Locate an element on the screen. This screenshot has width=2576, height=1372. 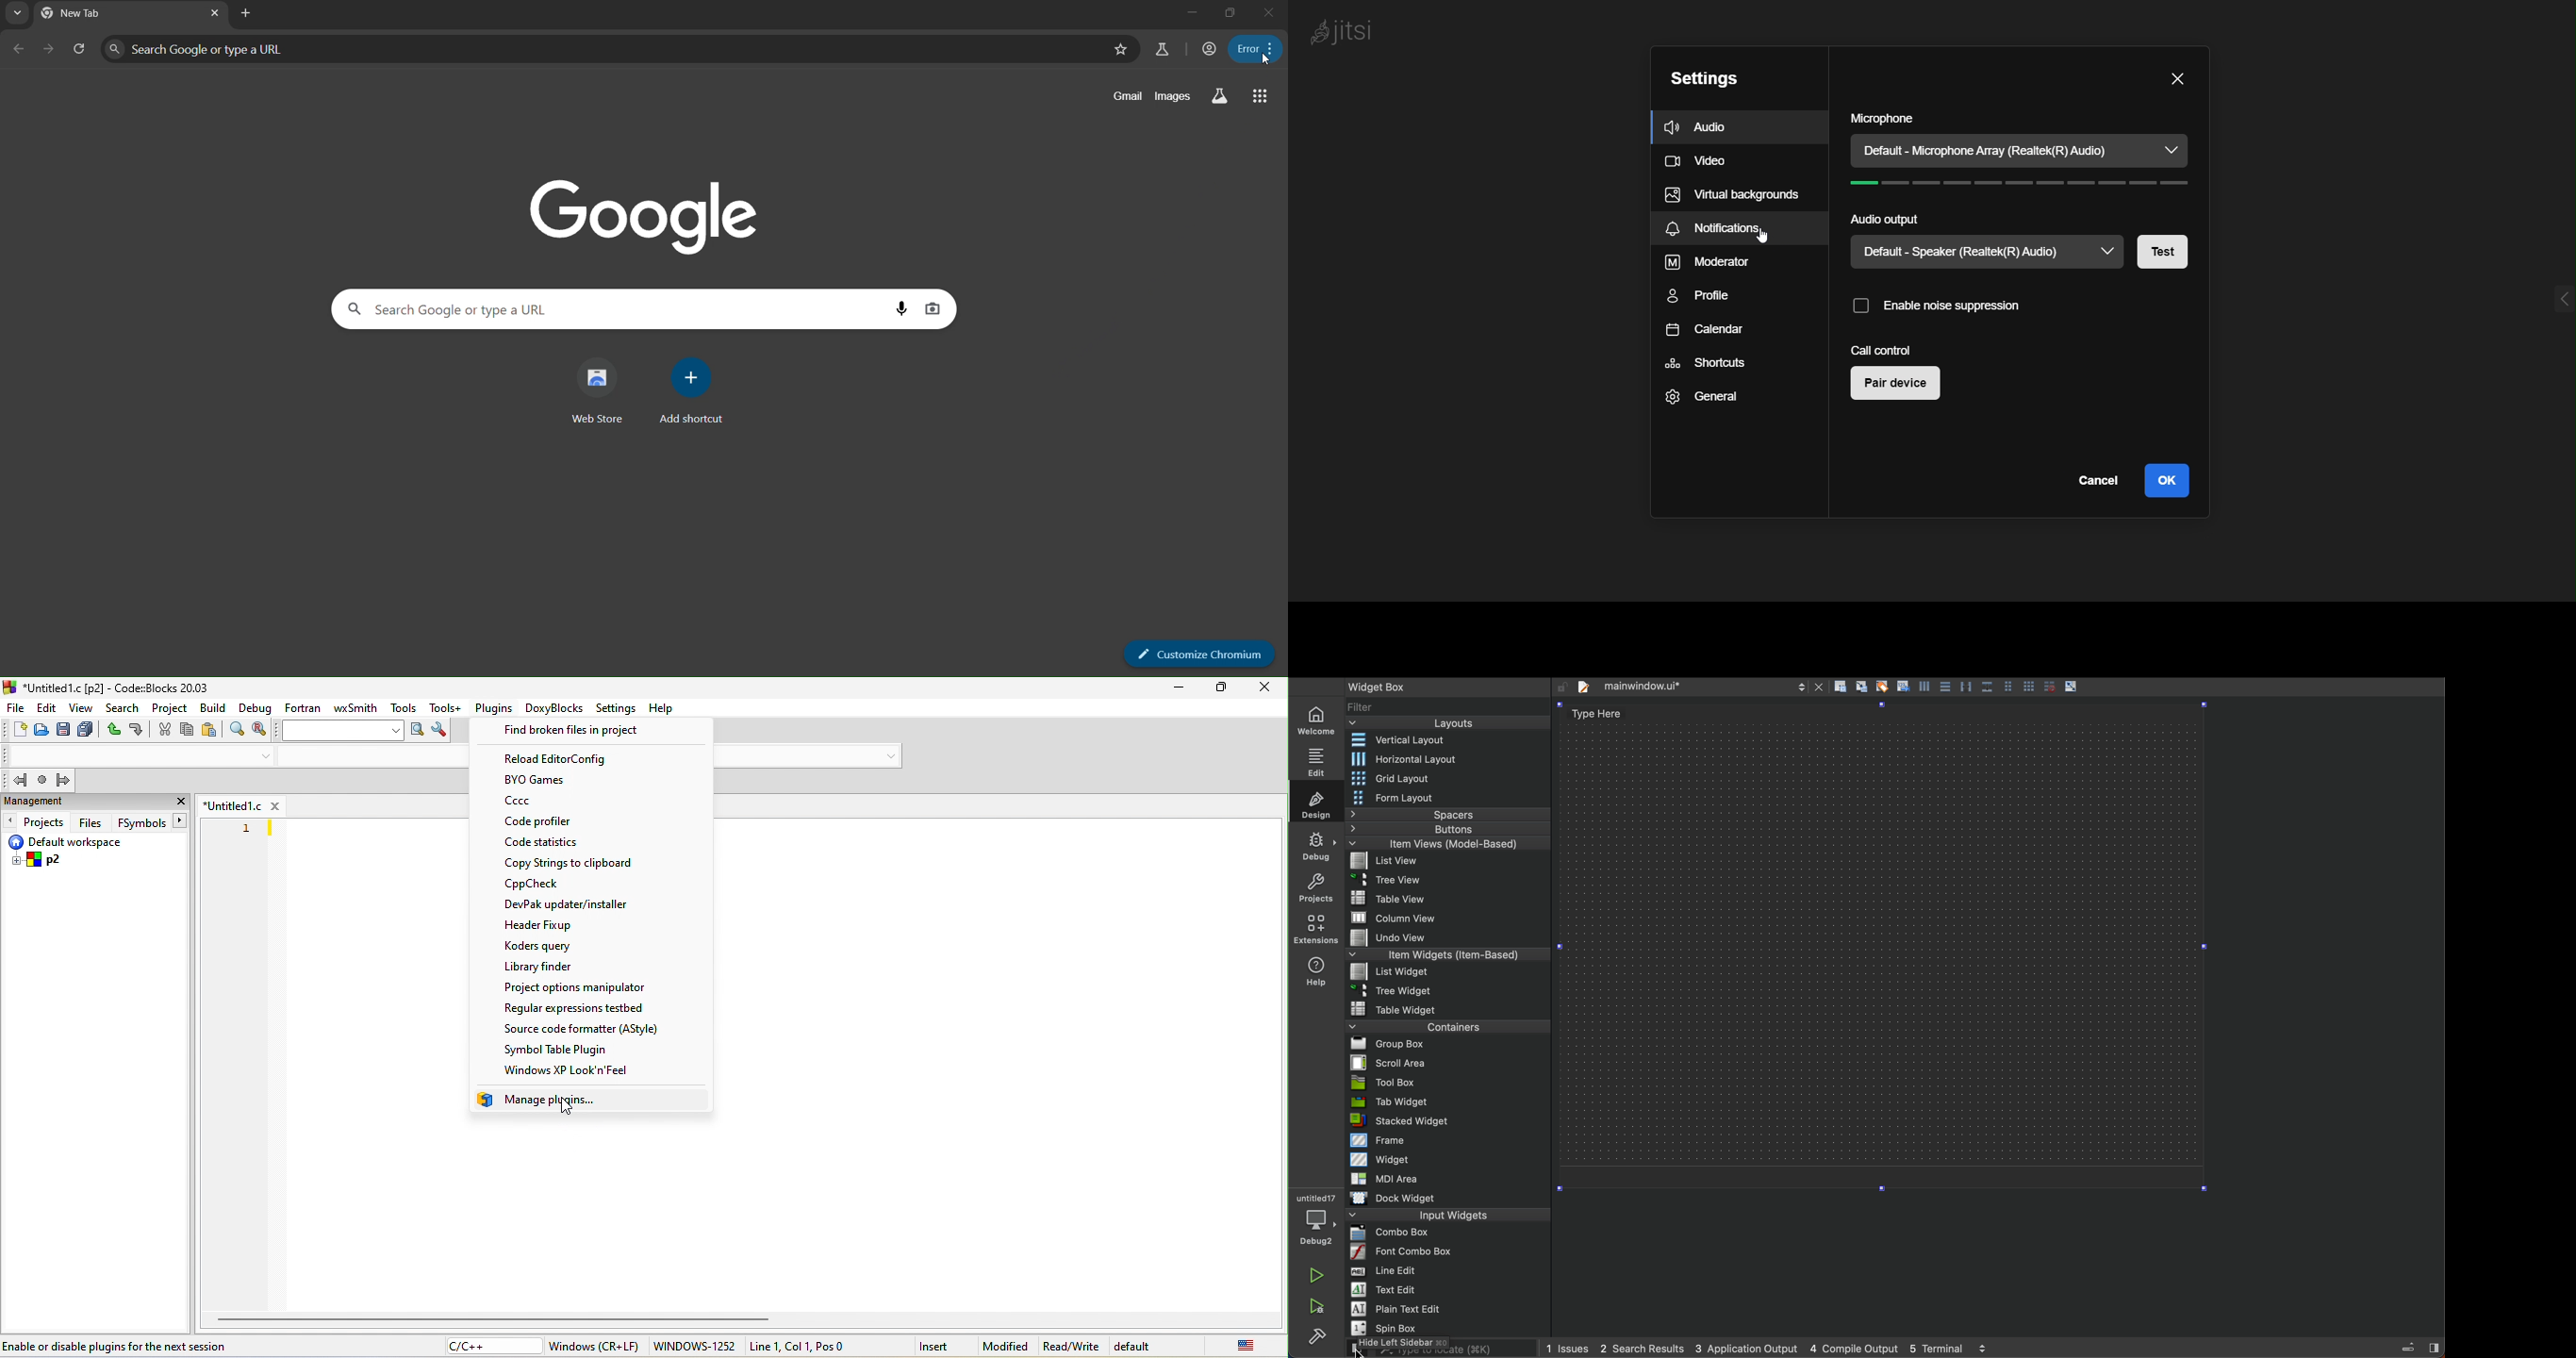
kodess query is located at coordinates (545, 946).